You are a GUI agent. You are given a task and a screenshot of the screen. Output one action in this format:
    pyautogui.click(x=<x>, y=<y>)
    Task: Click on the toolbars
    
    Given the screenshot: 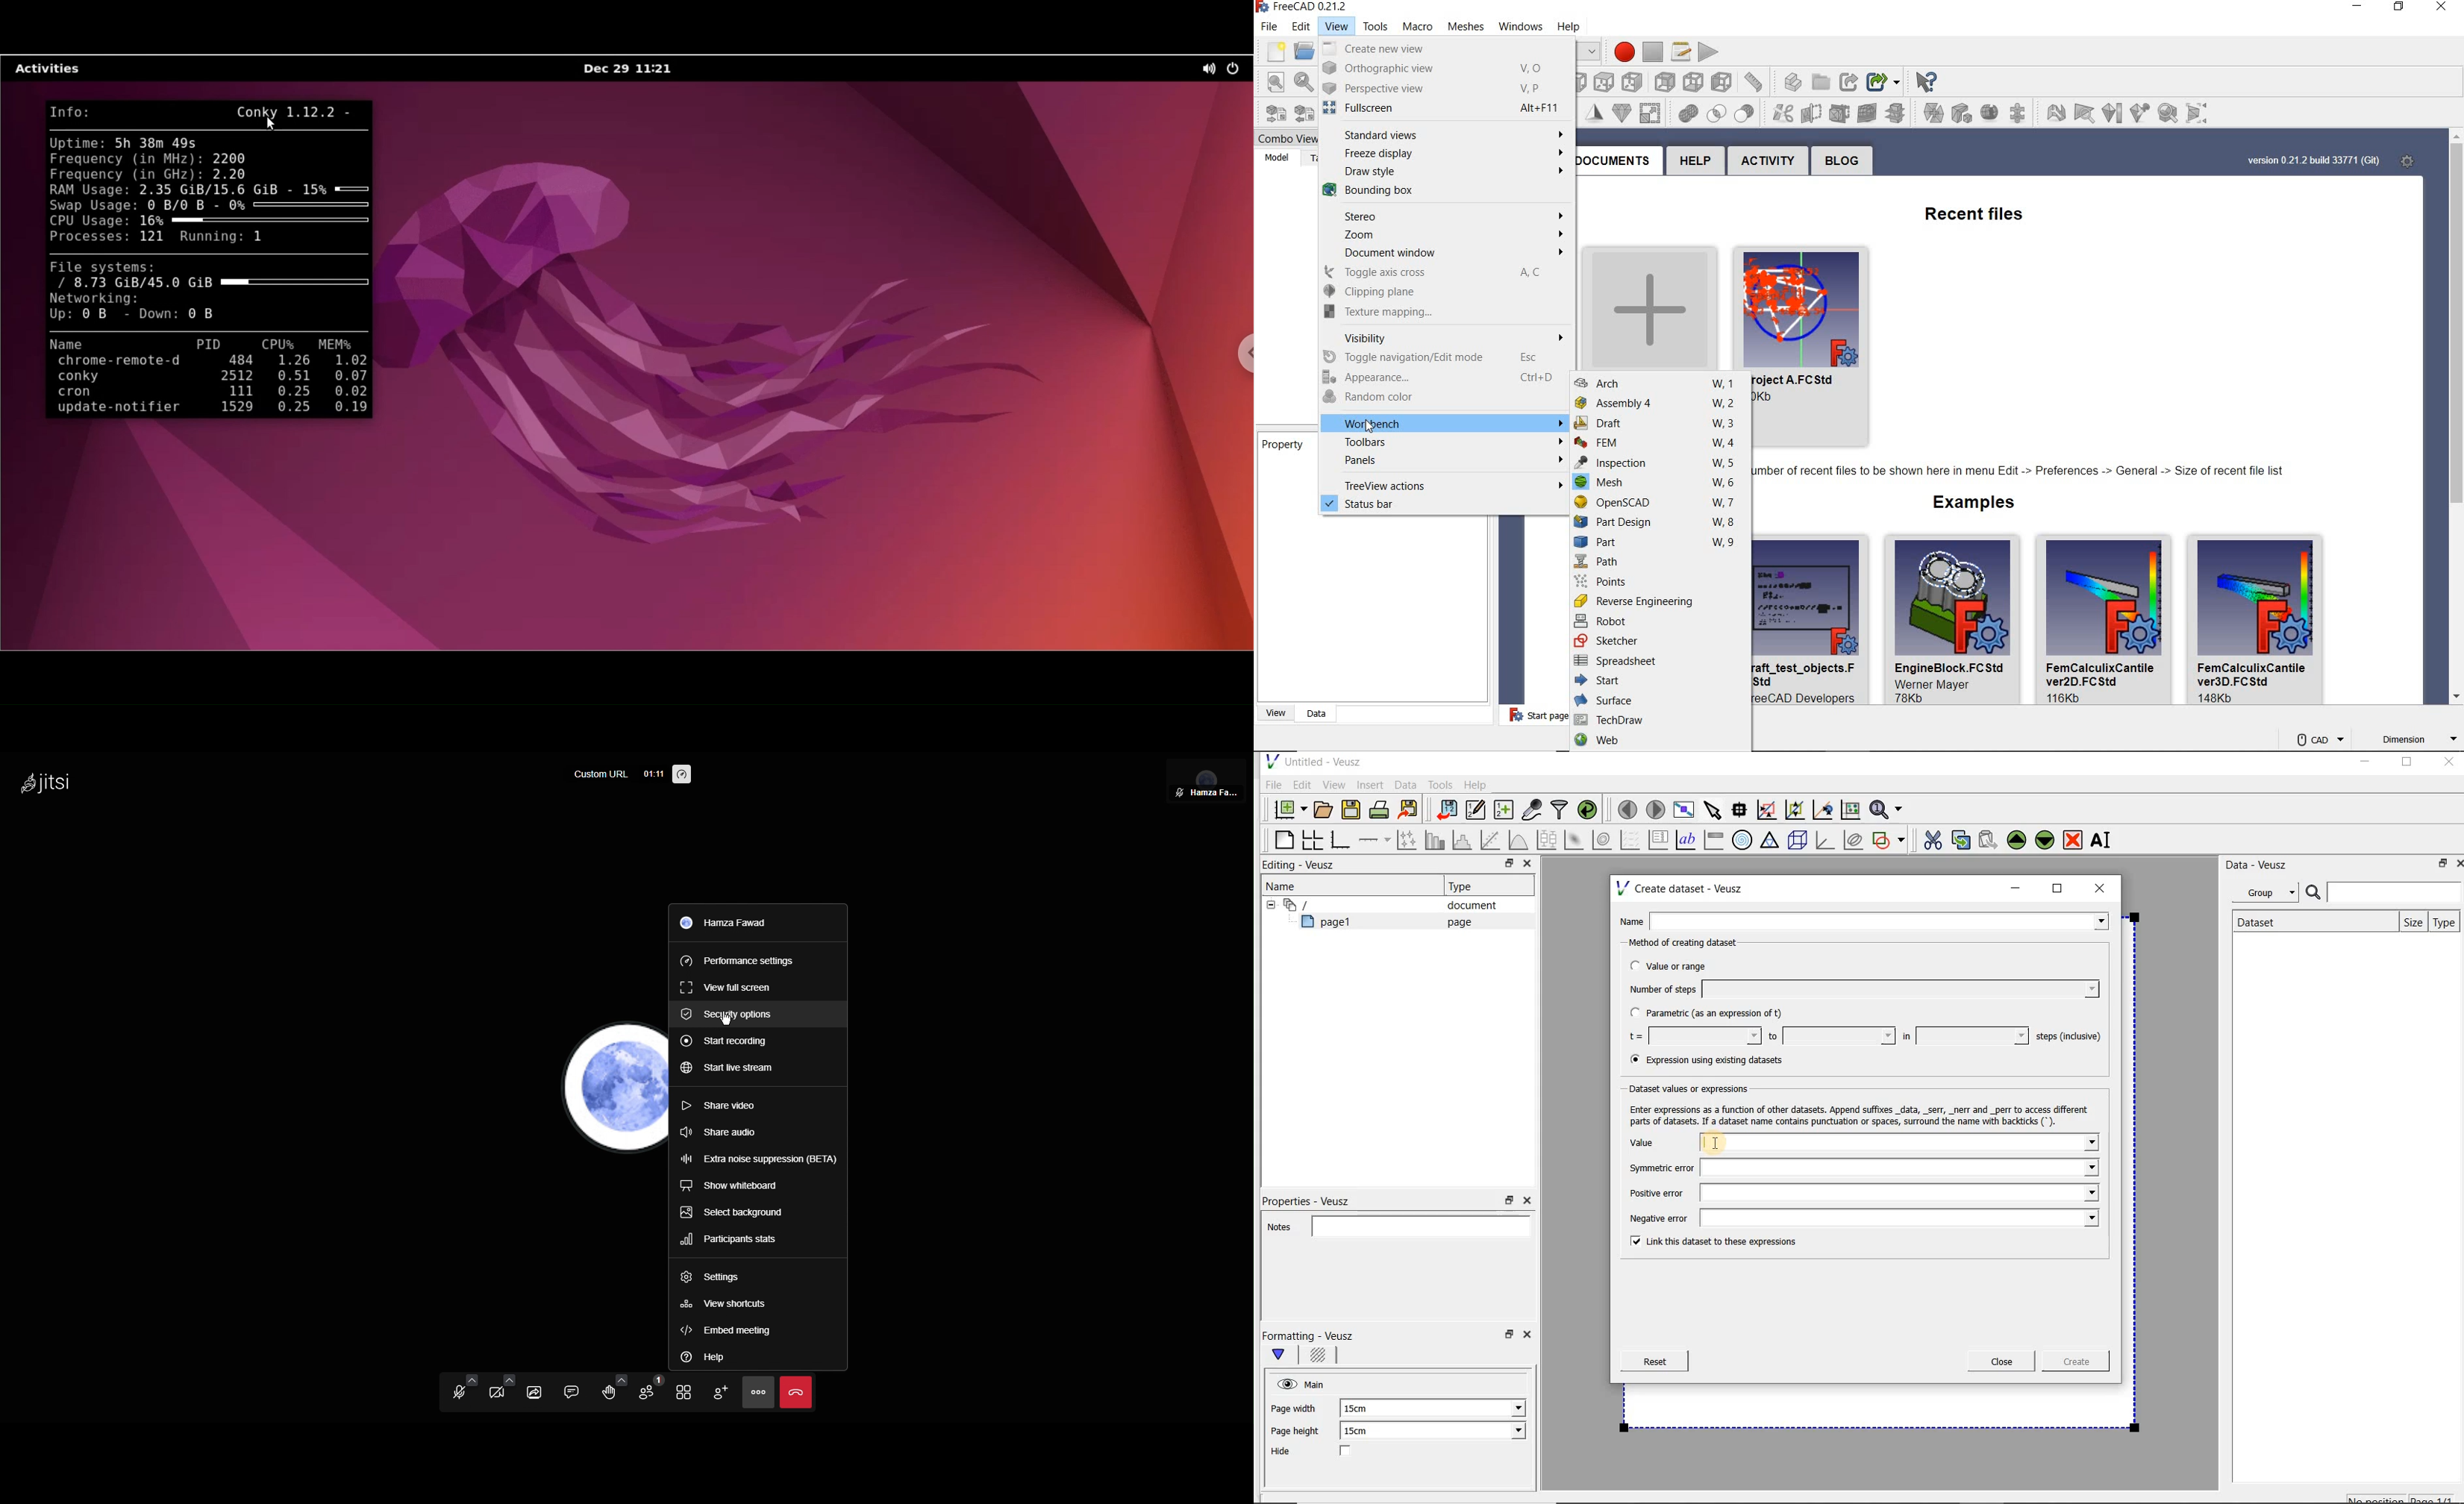 What is the action you would take?
    pyautogui.click(x=1444, y=442)
    